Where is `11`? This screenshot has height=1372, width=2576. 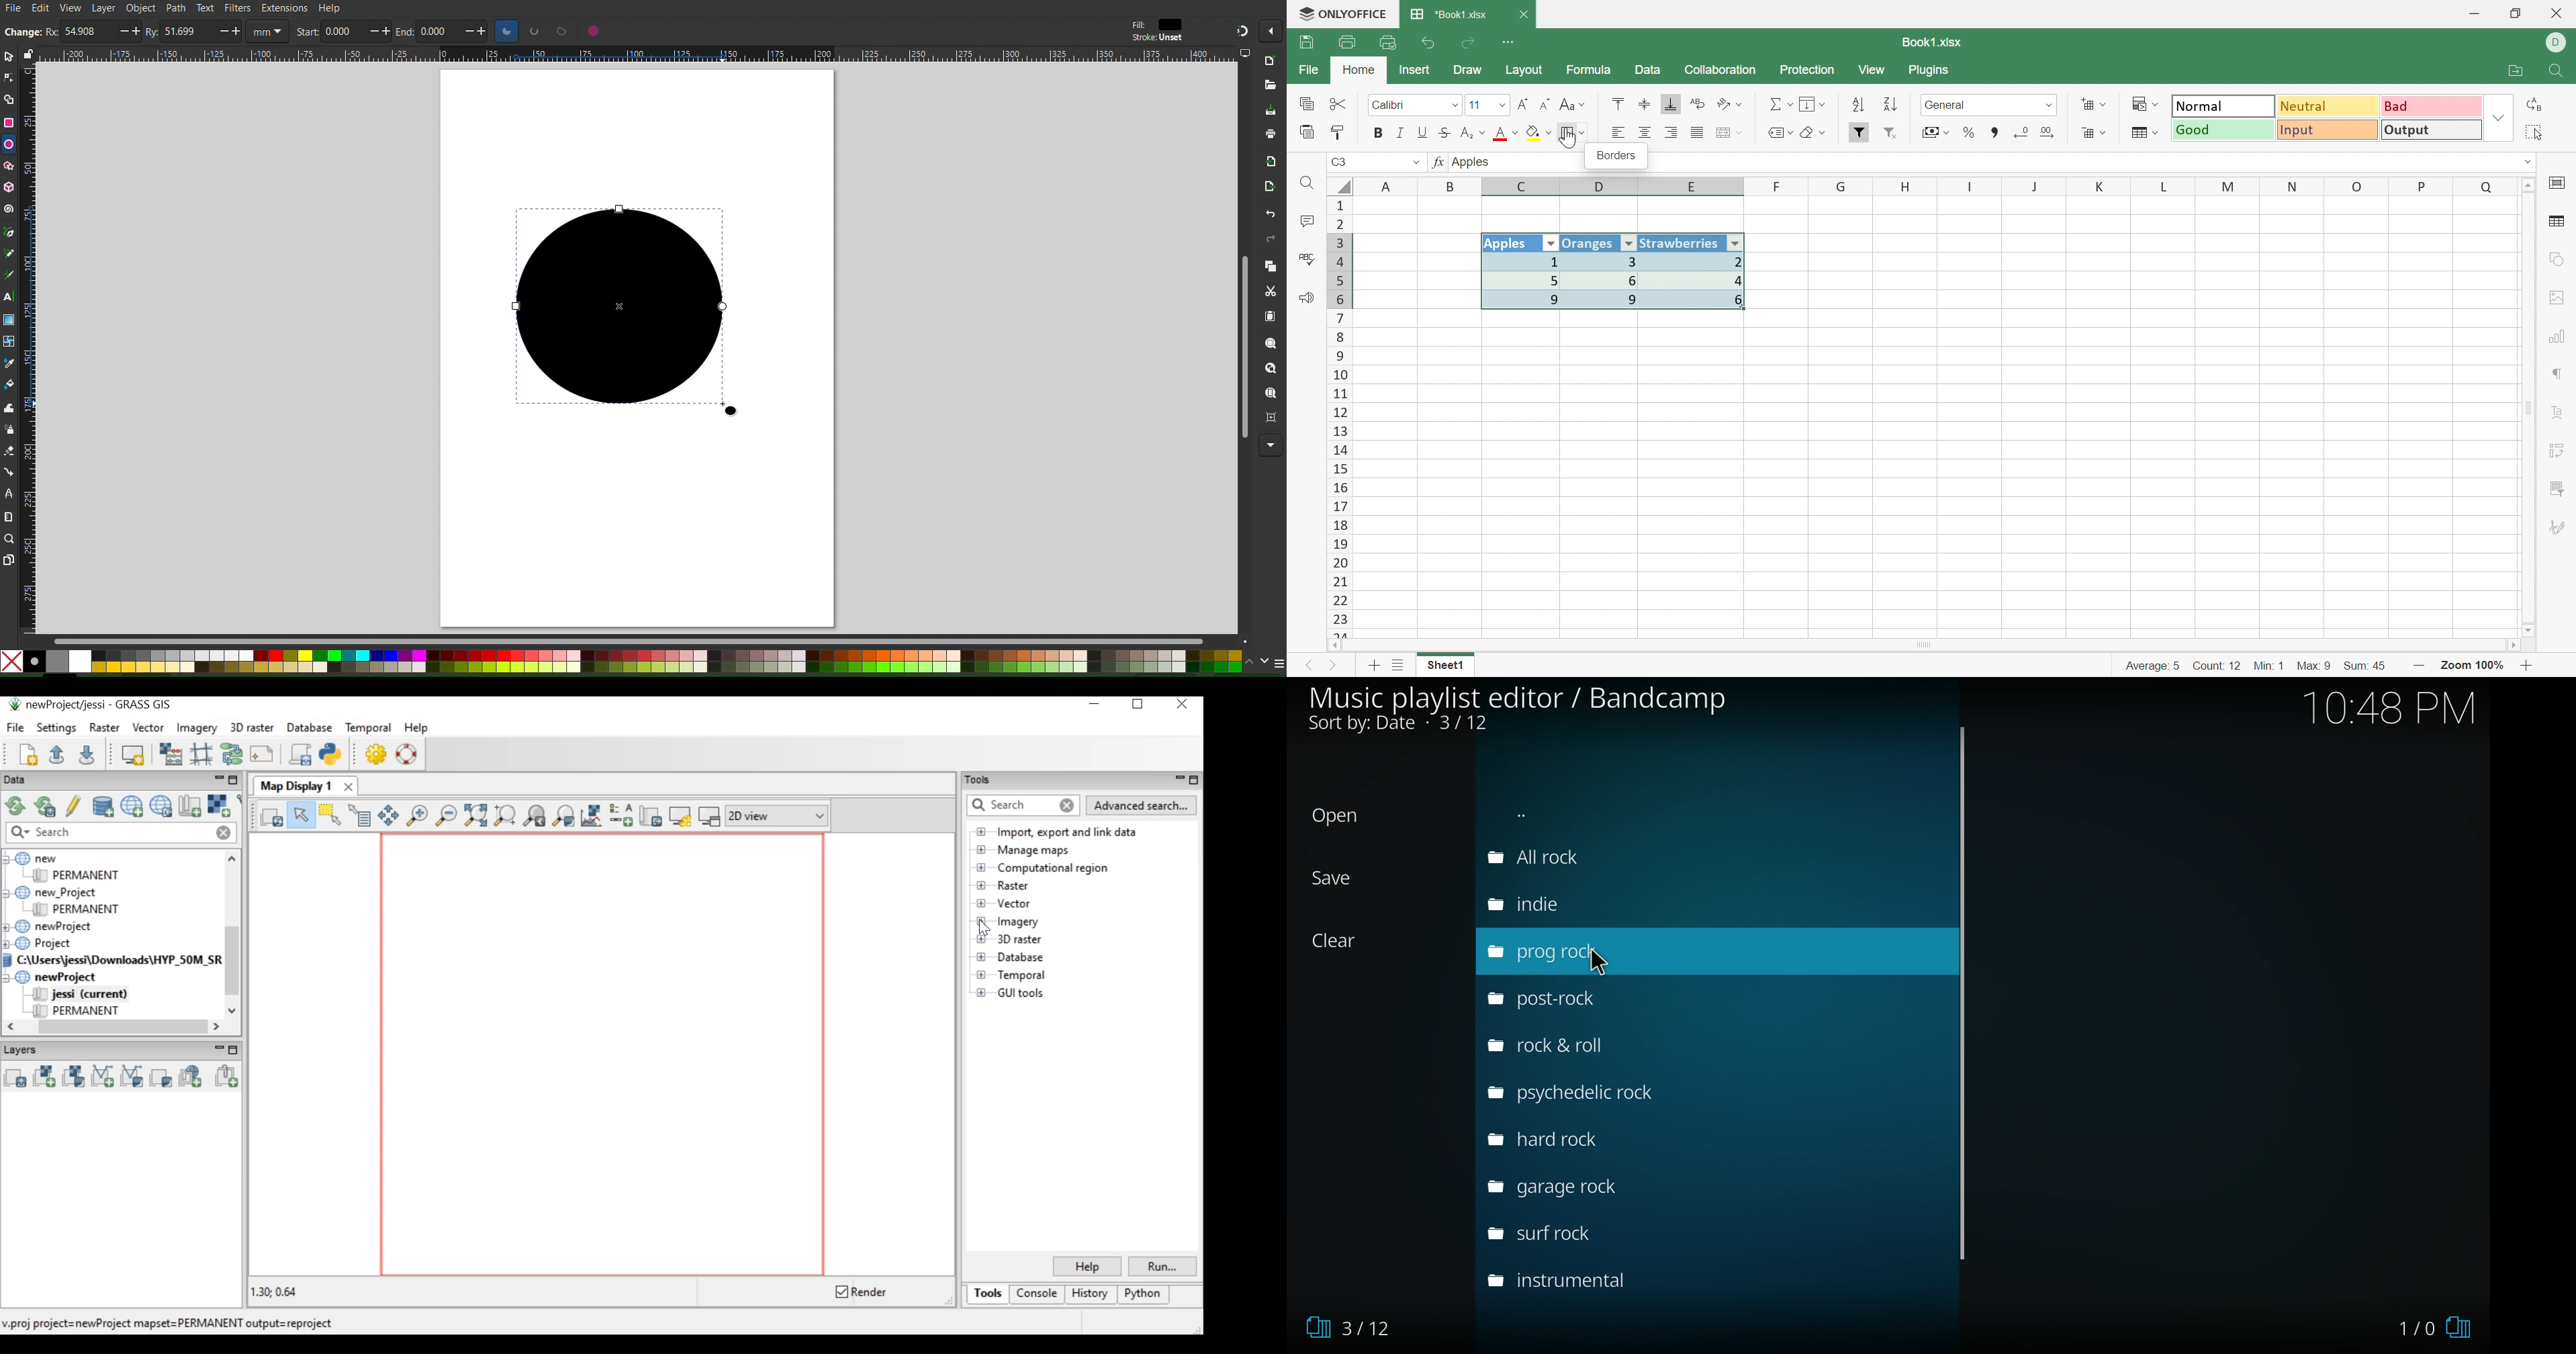 11 is located at coordinates (1474, 105).